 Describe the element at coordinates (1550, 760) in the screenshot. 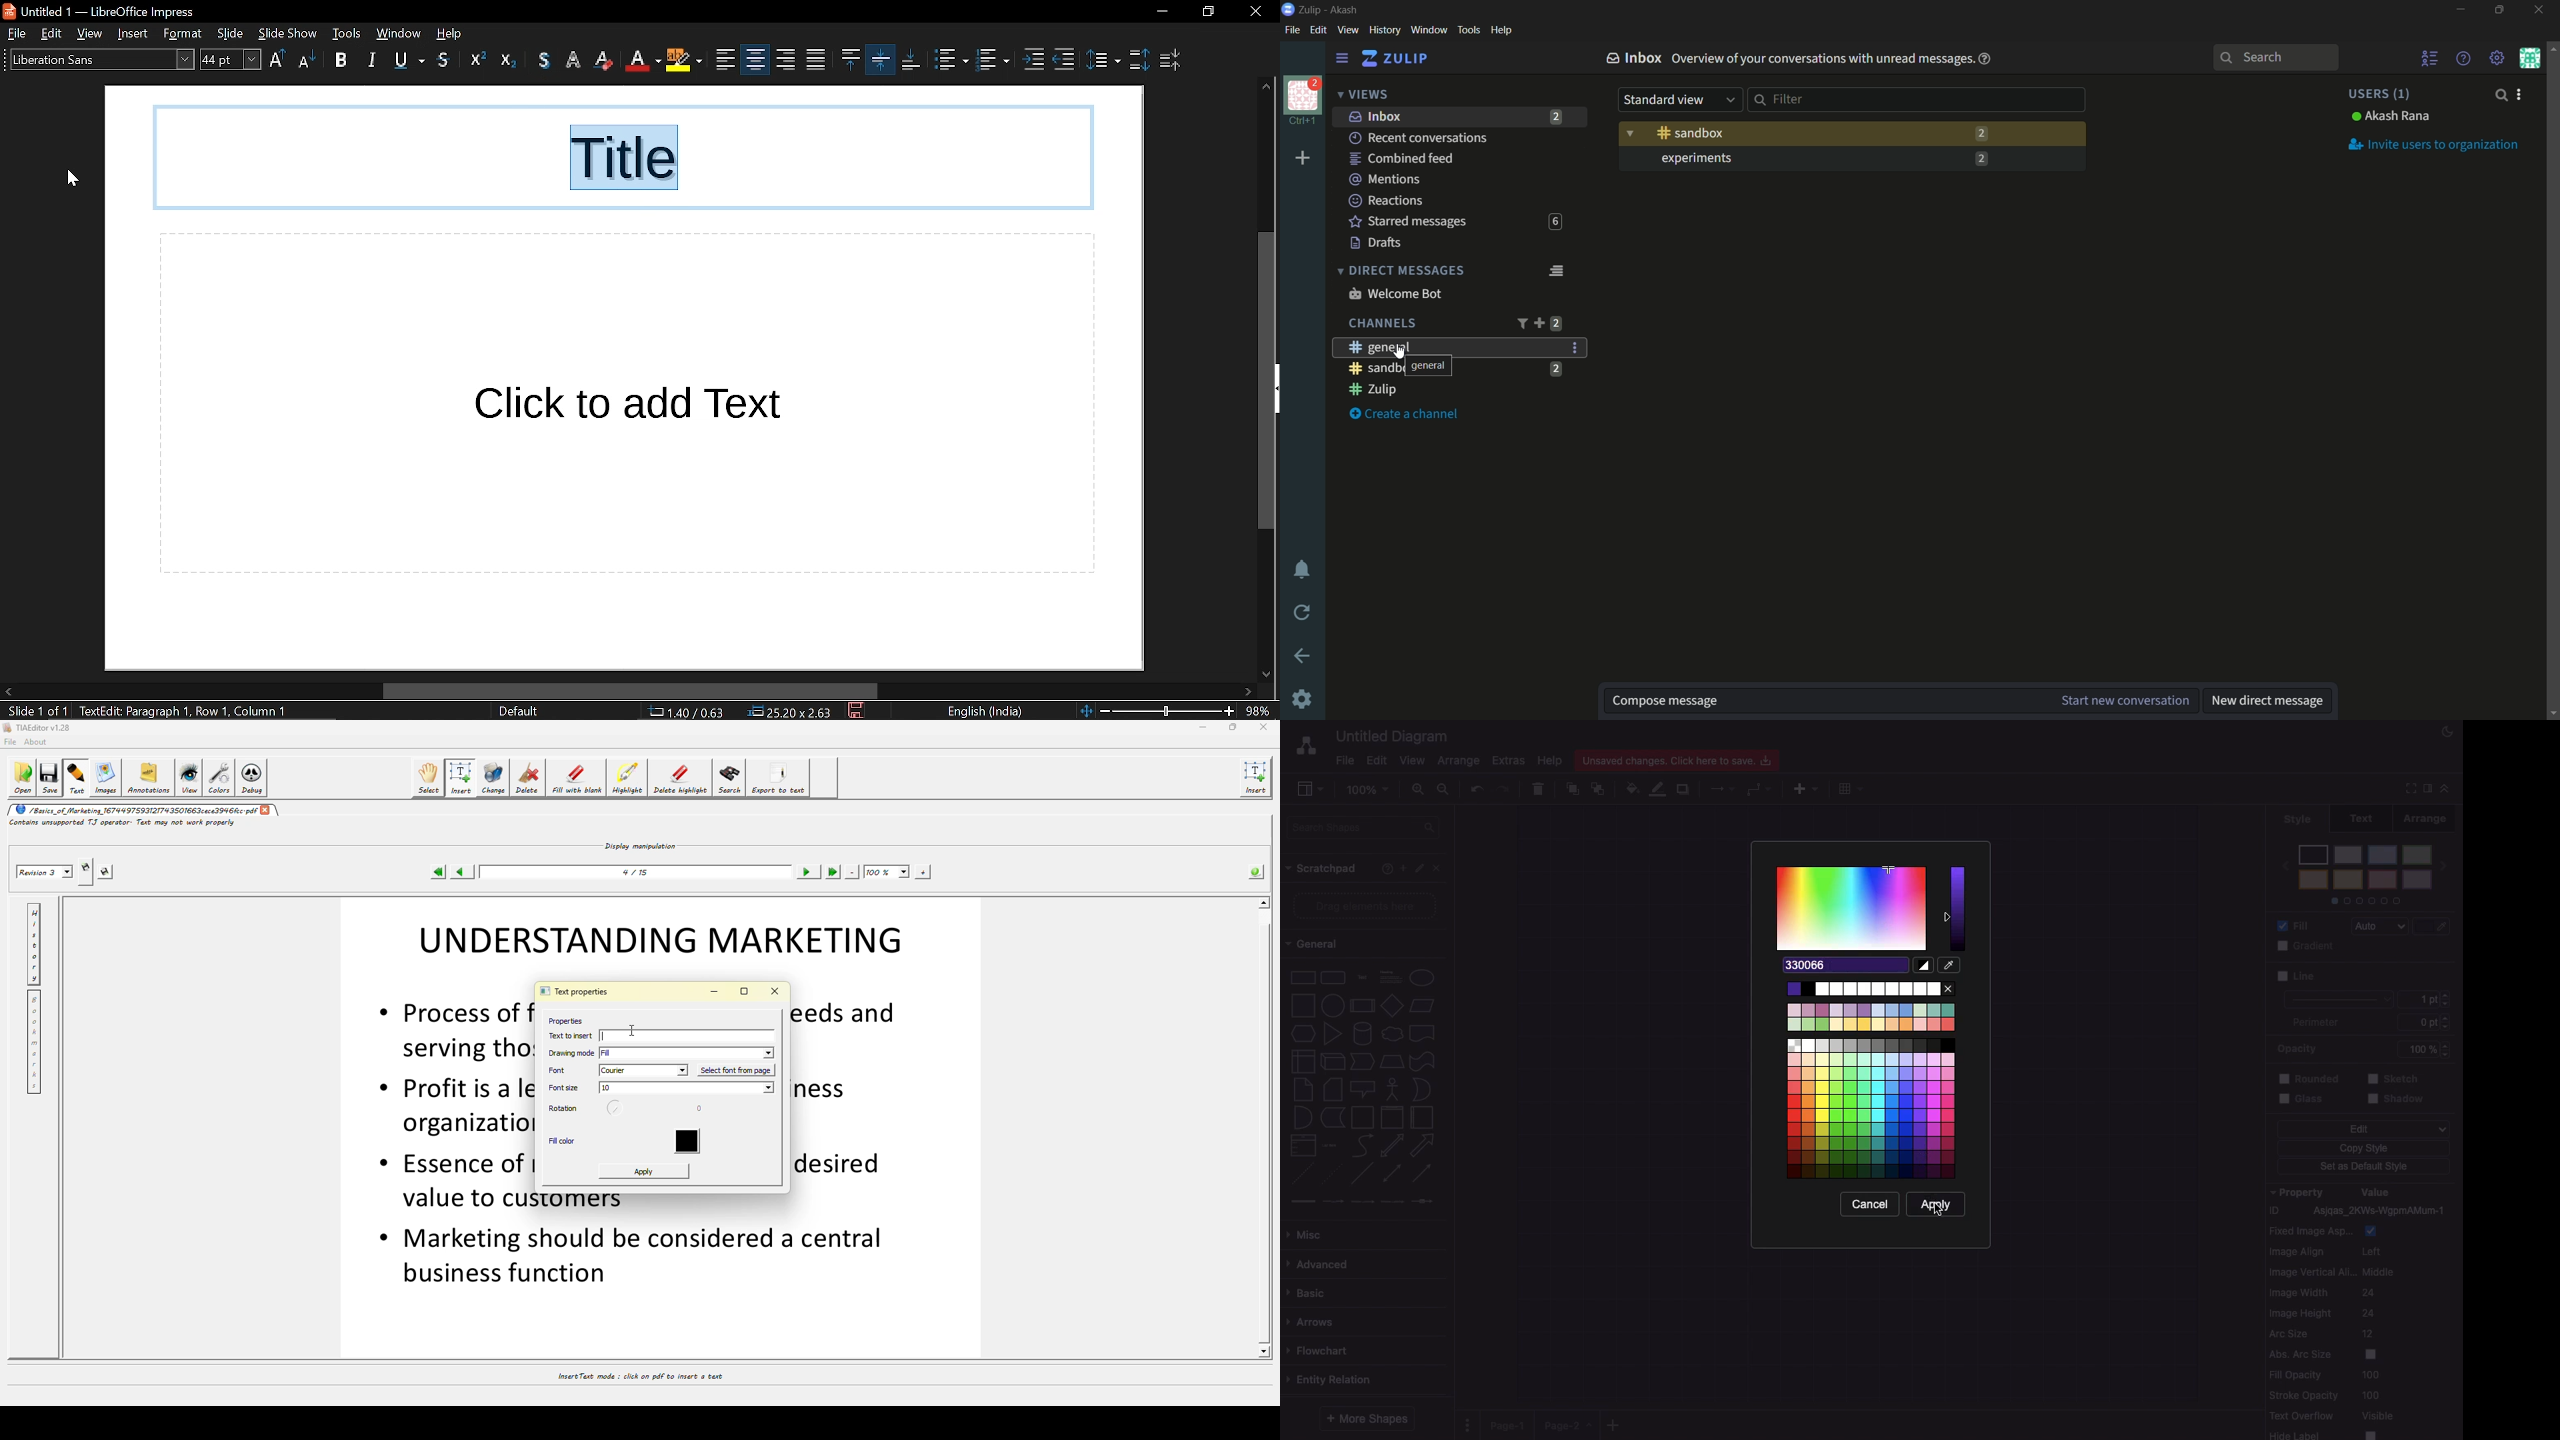

I see `Help` at that location.